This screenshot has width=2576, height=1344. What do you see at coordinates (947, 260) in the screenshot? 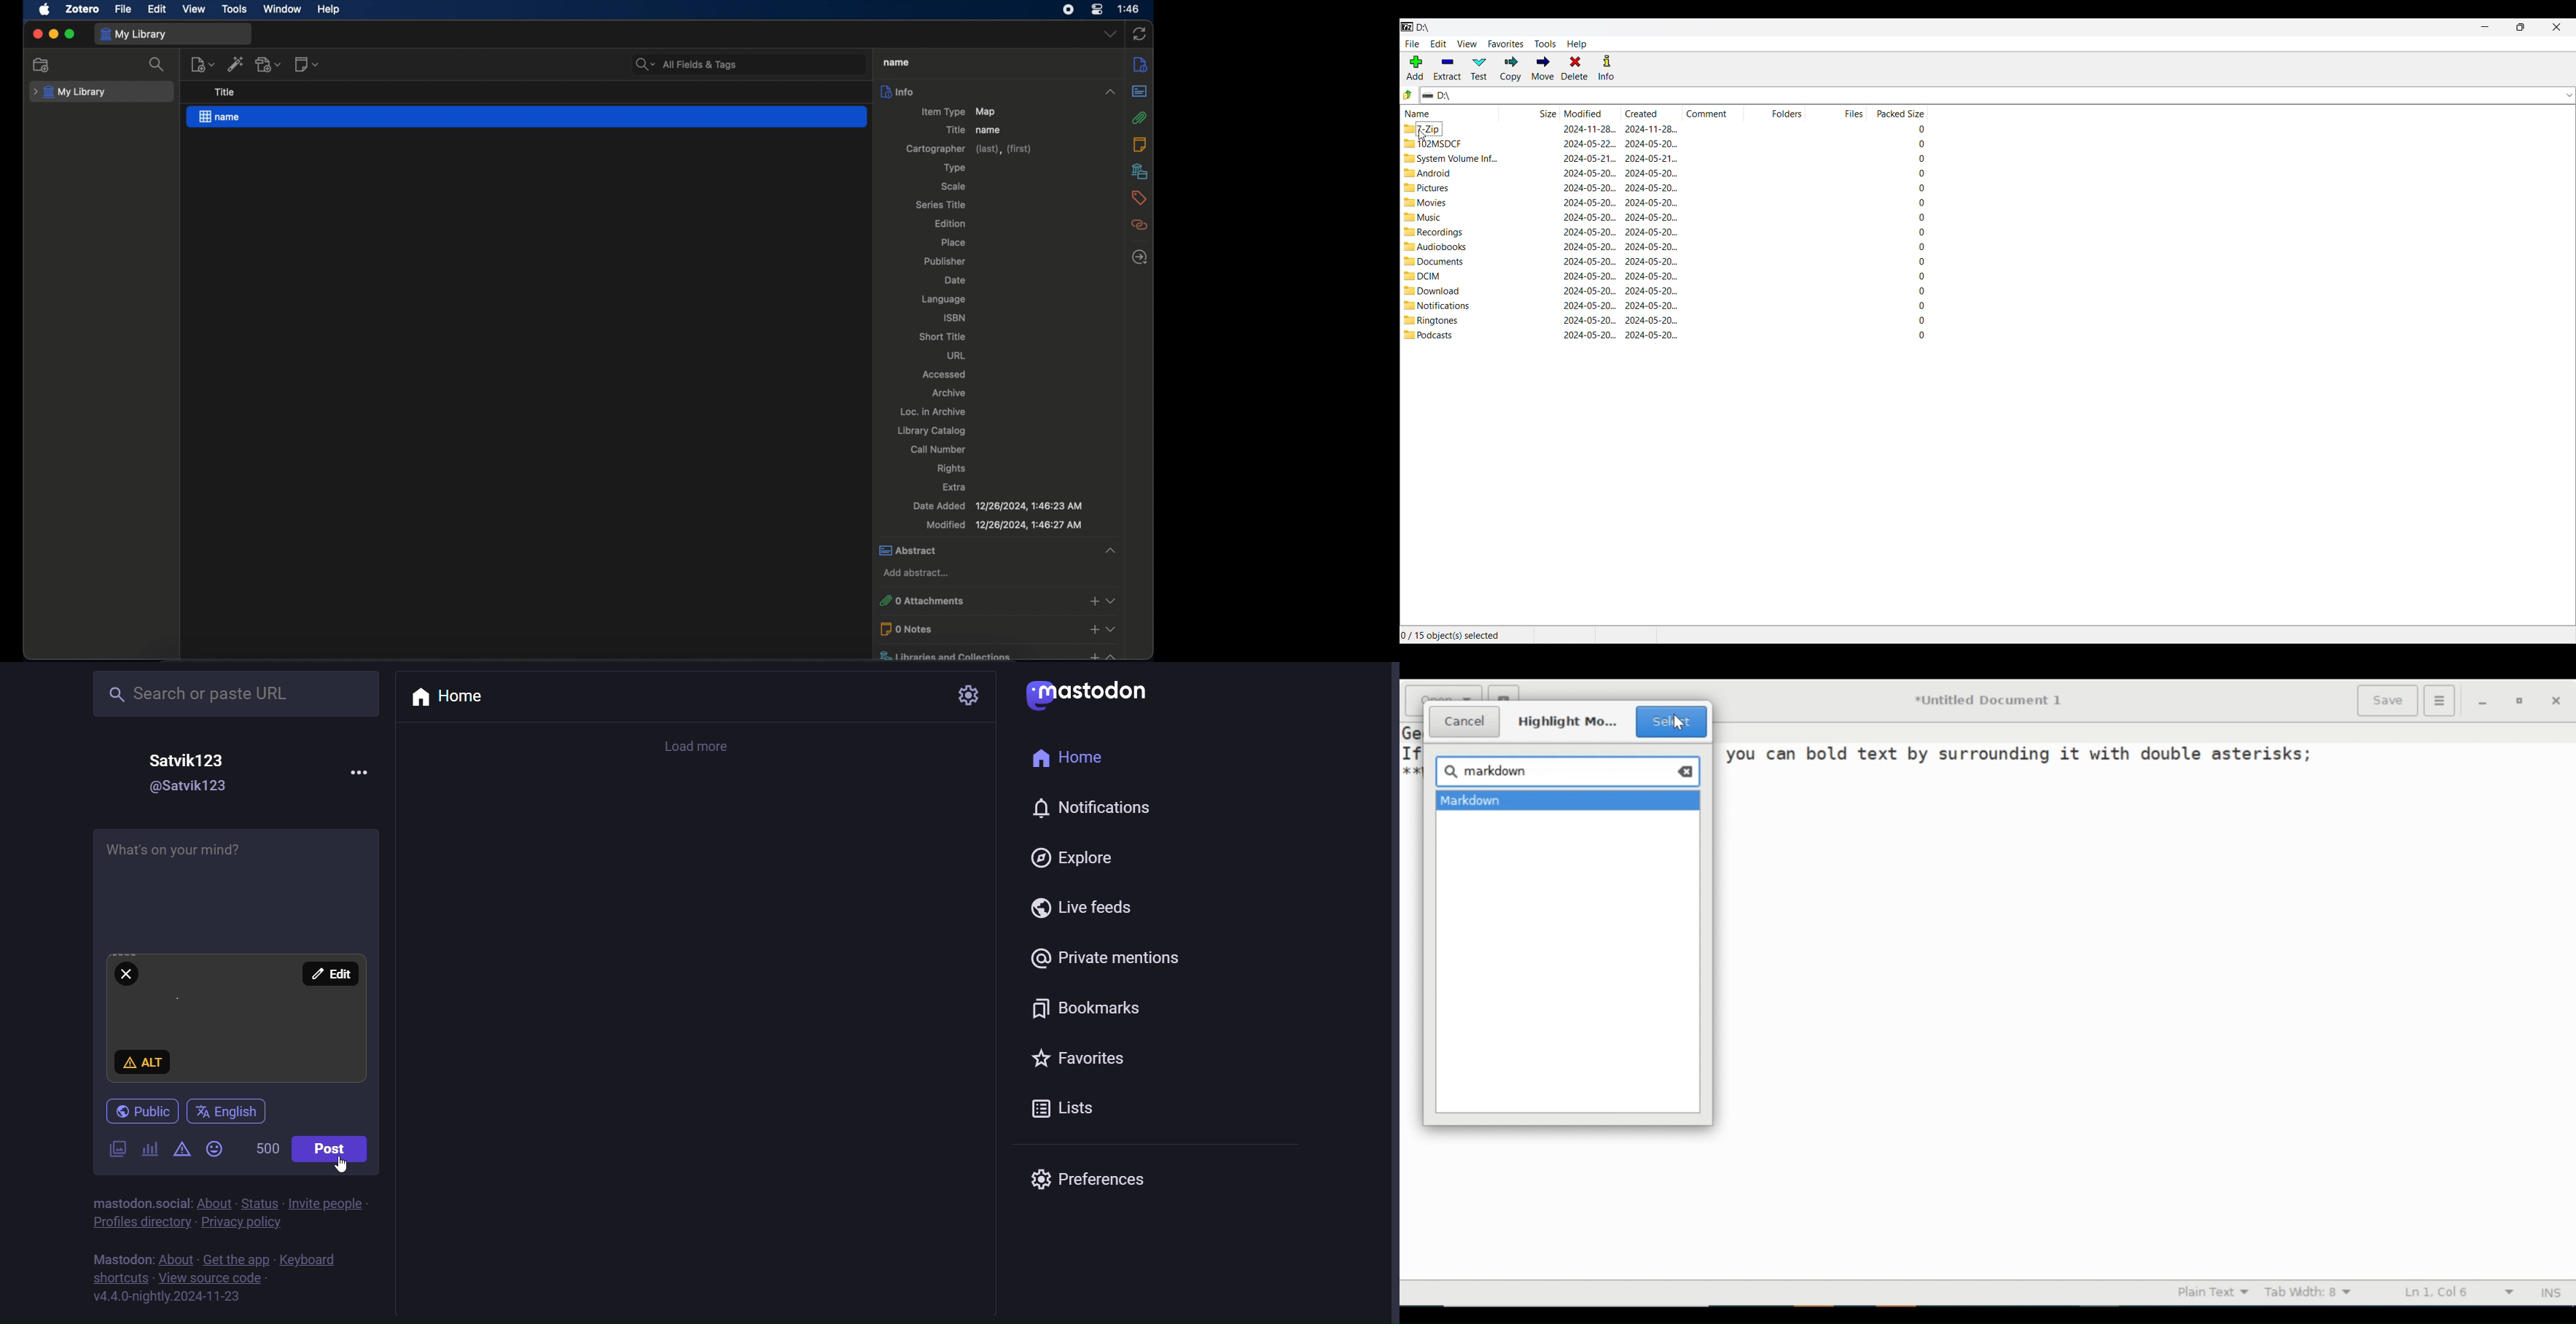
I see `publisher` at bounding box center [947, 260].